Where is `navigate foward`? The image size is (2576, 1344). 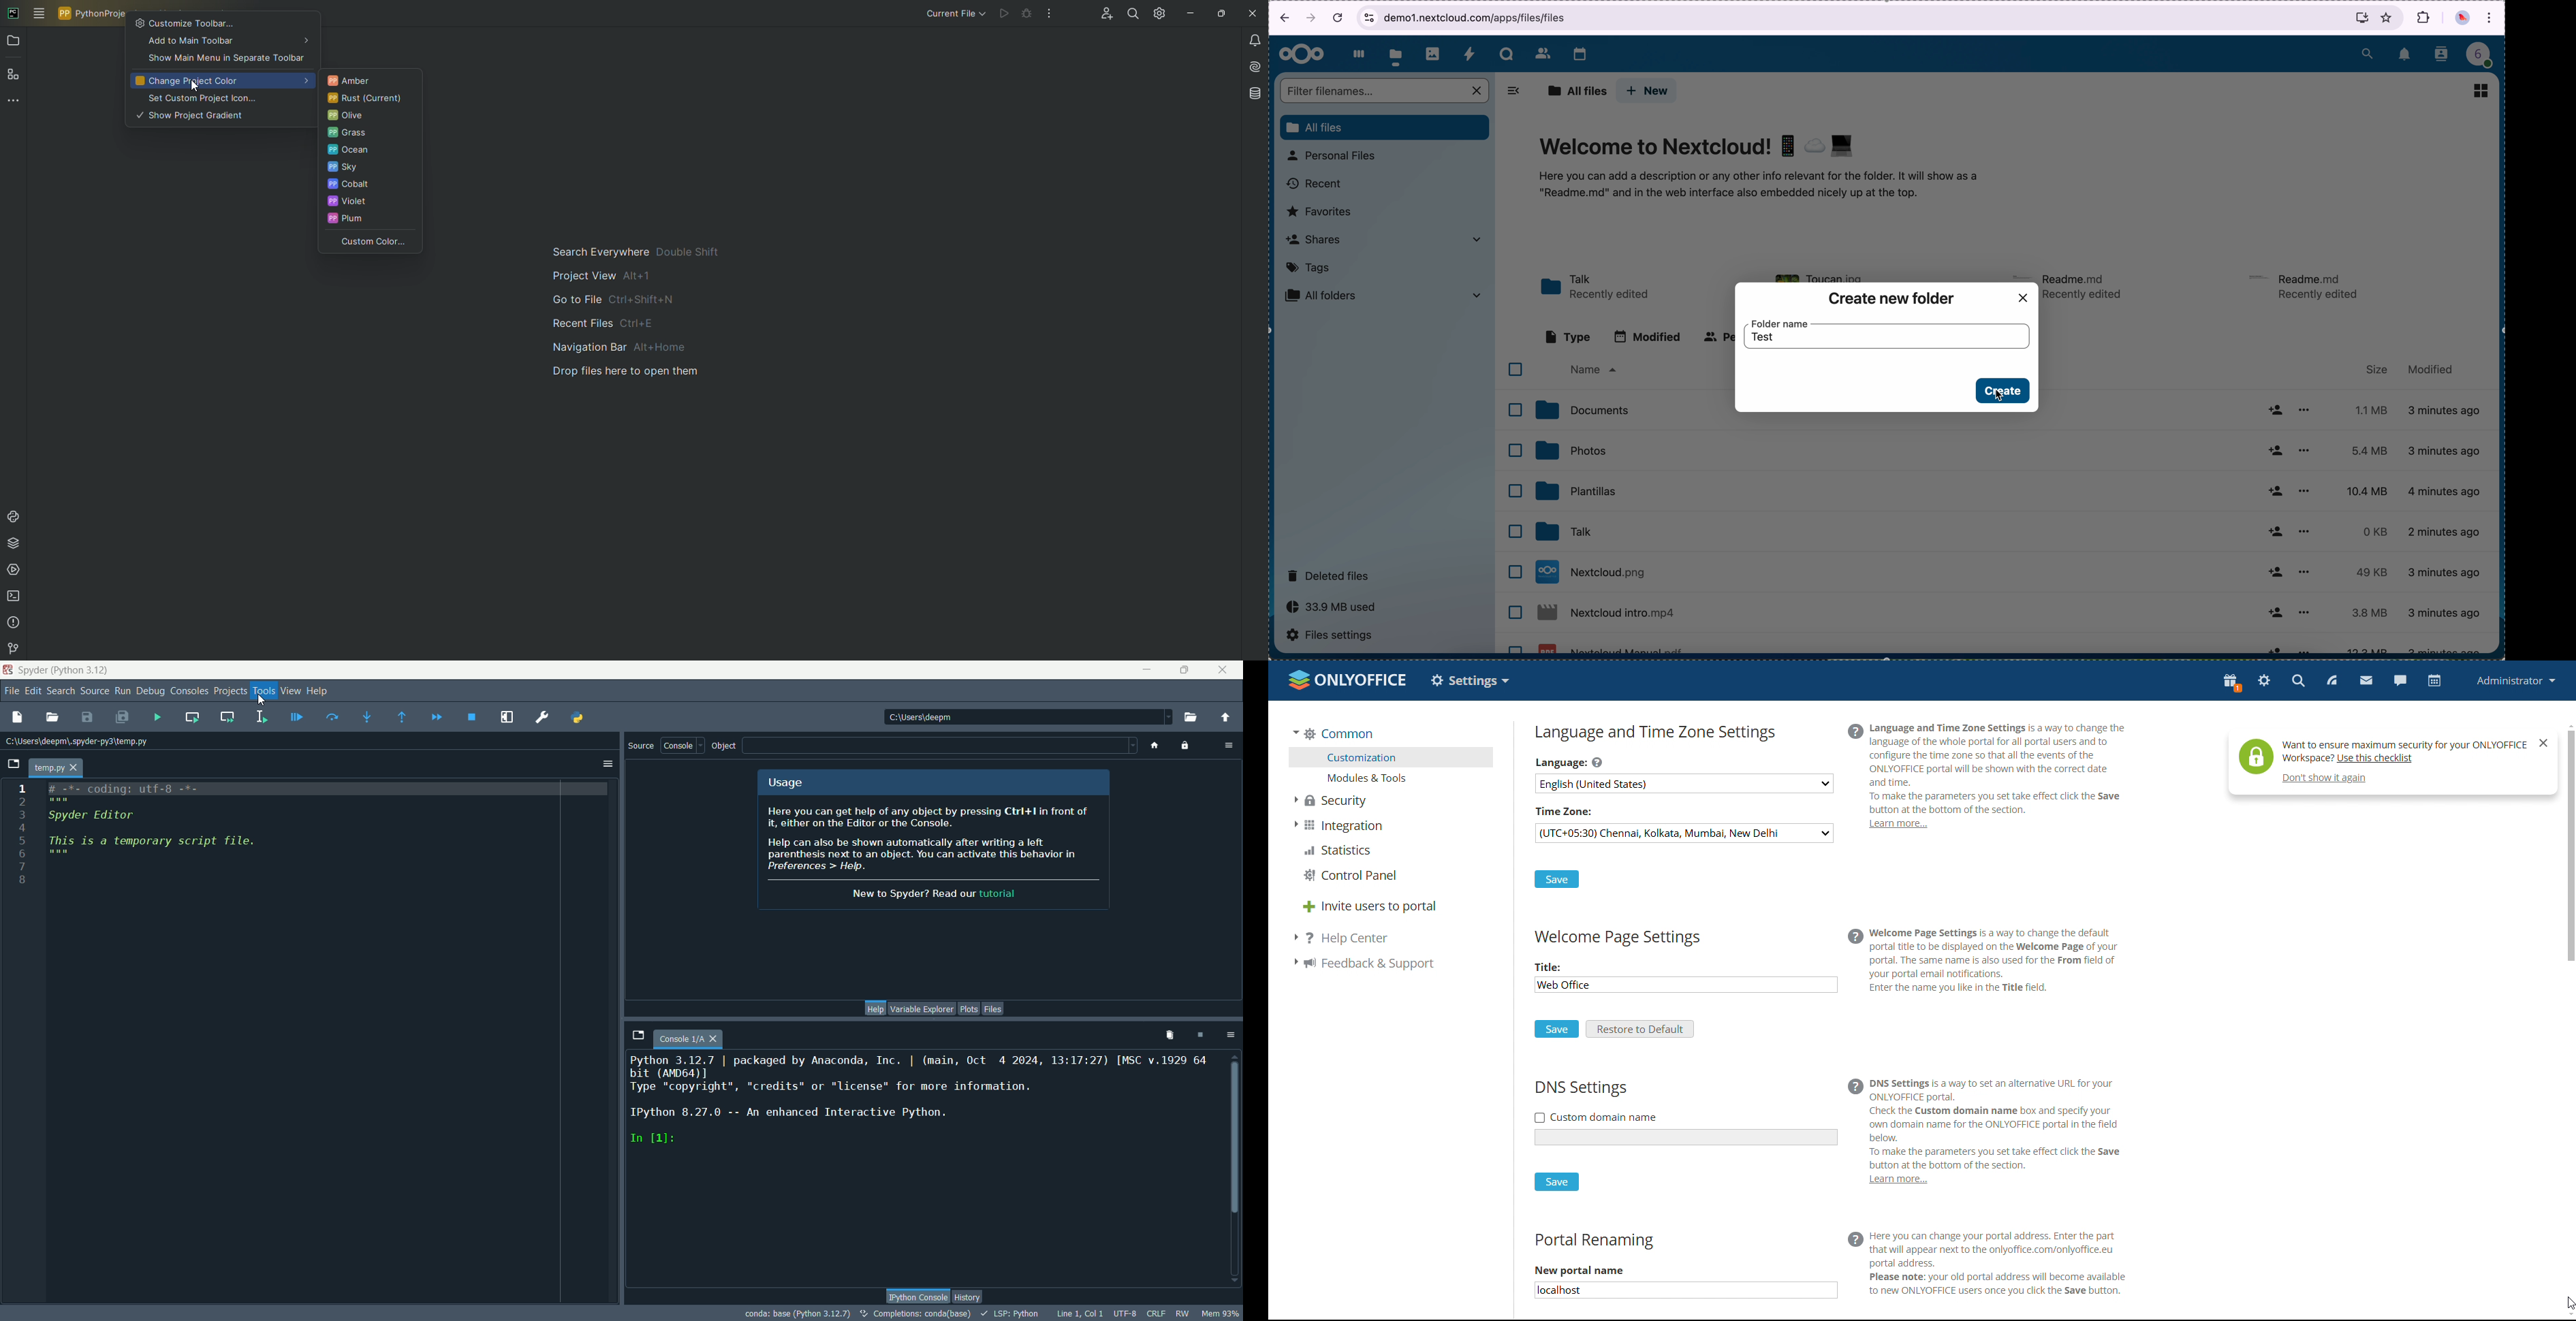 navigate foward is located at coordinates (1311, 19).